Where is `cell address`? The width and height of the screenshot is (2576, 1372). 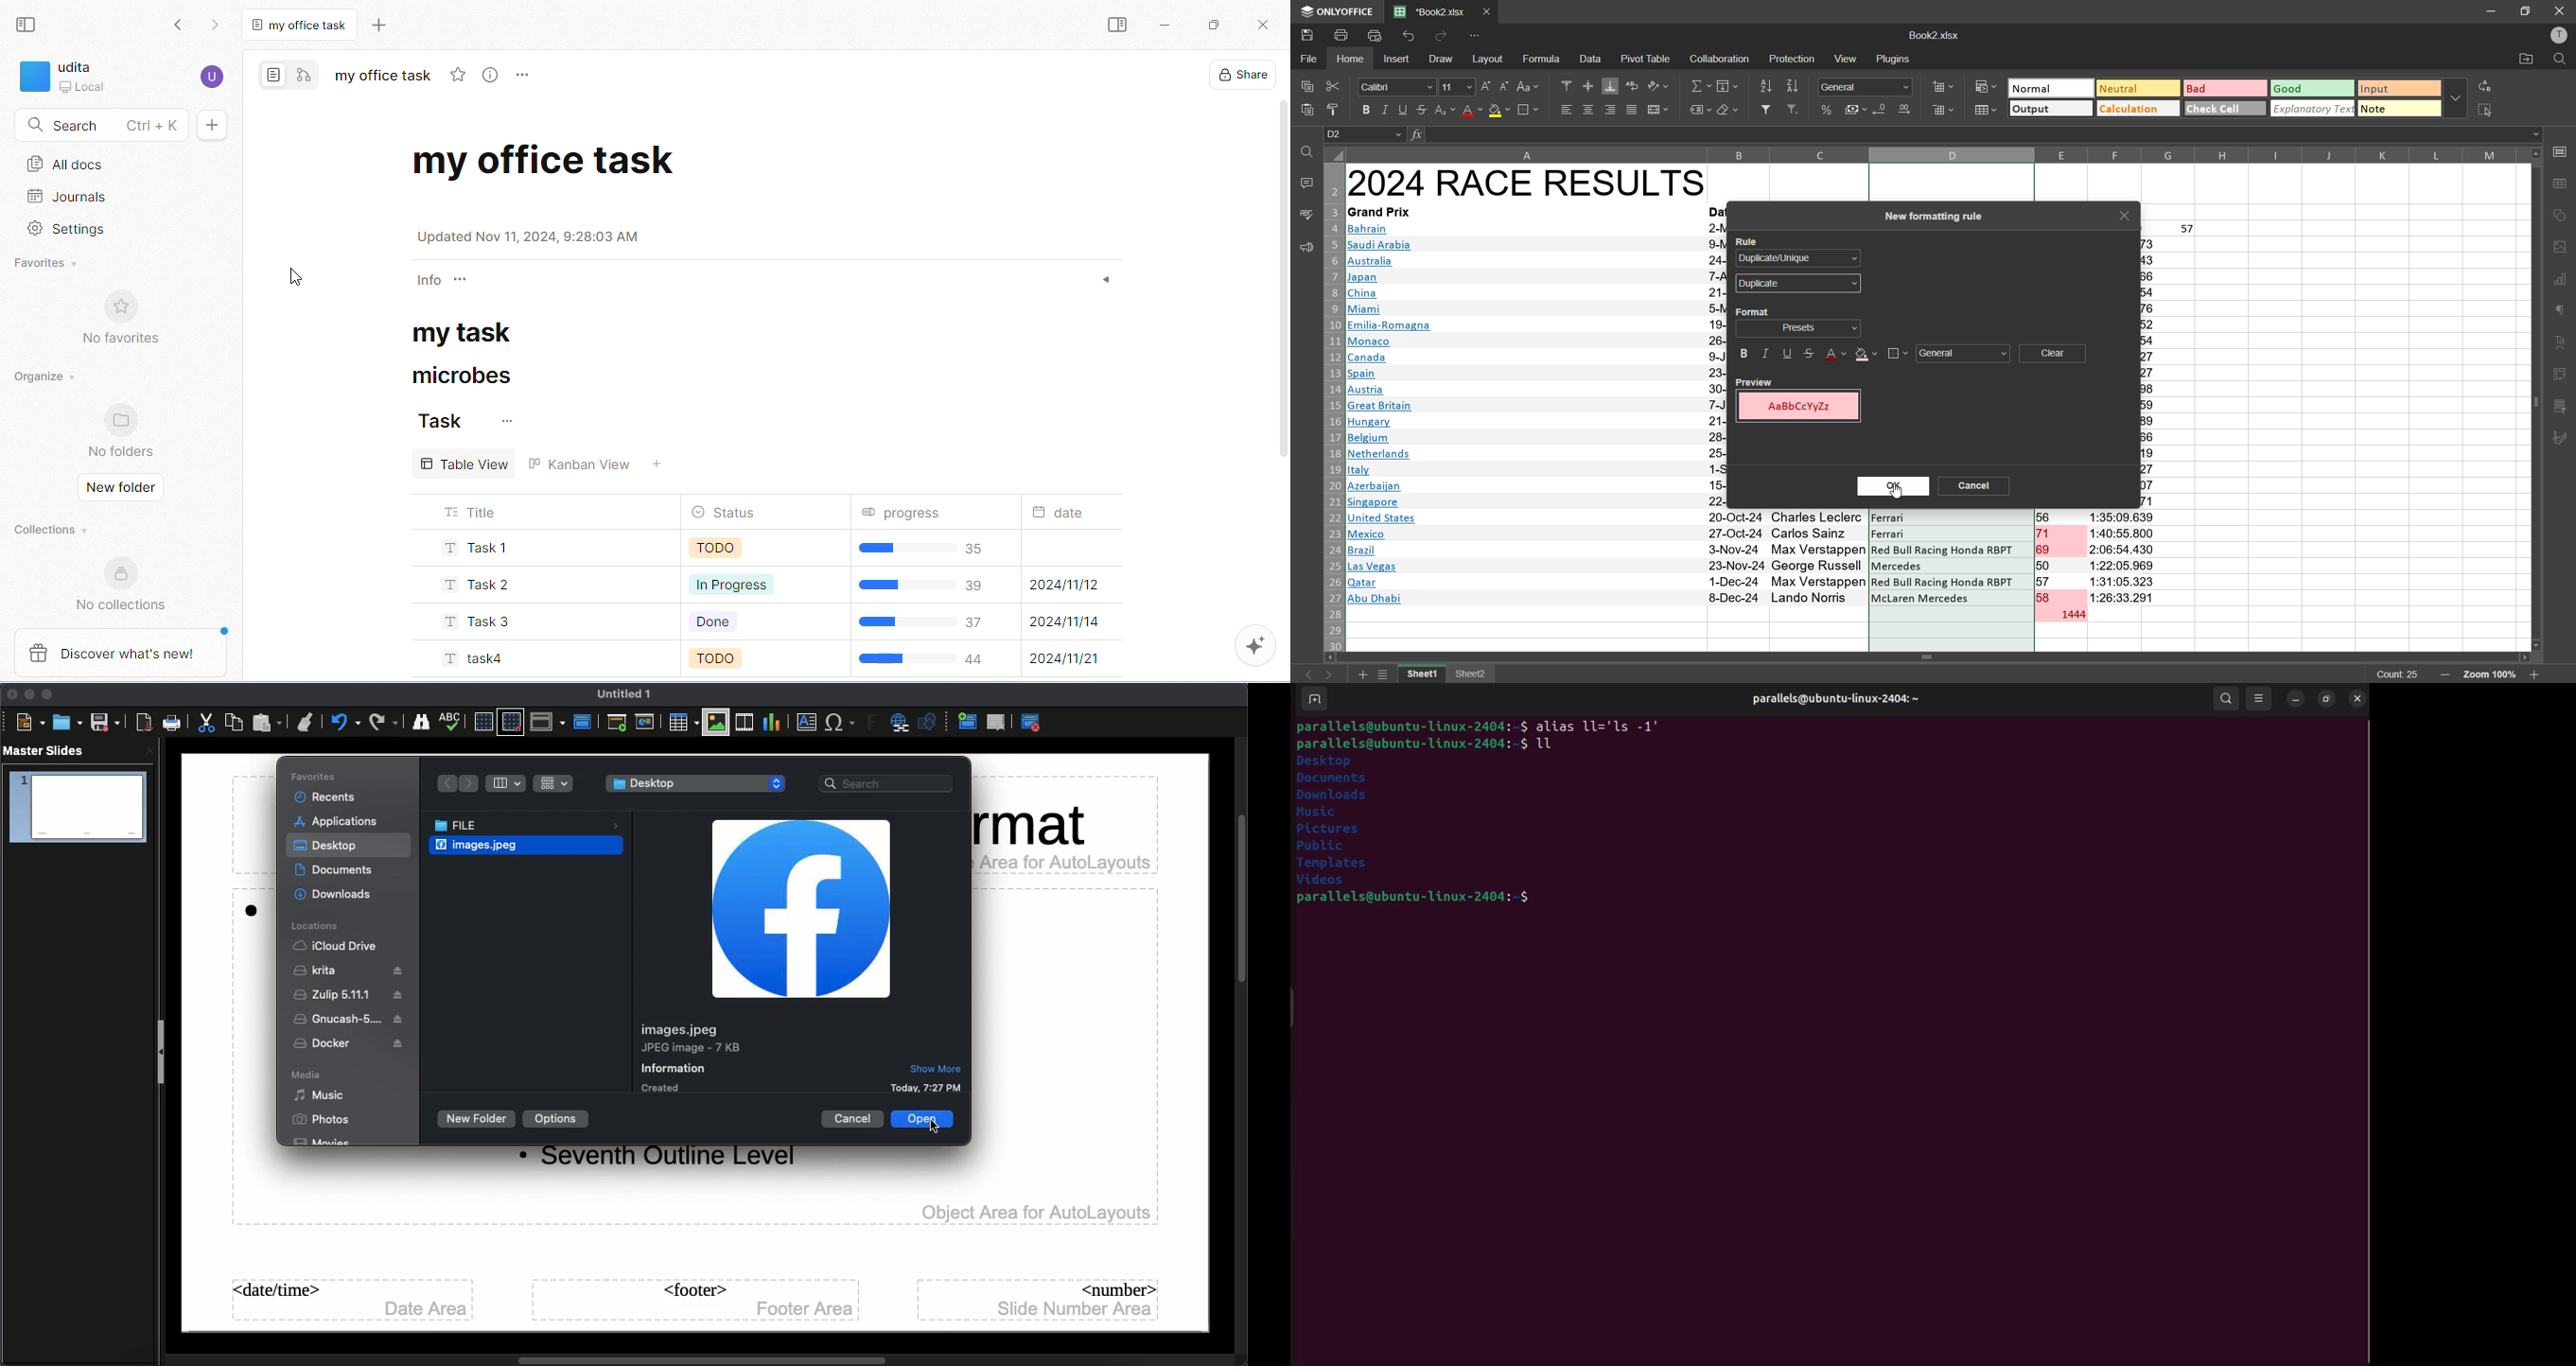 cell address is located at coordinates (1366, 135).